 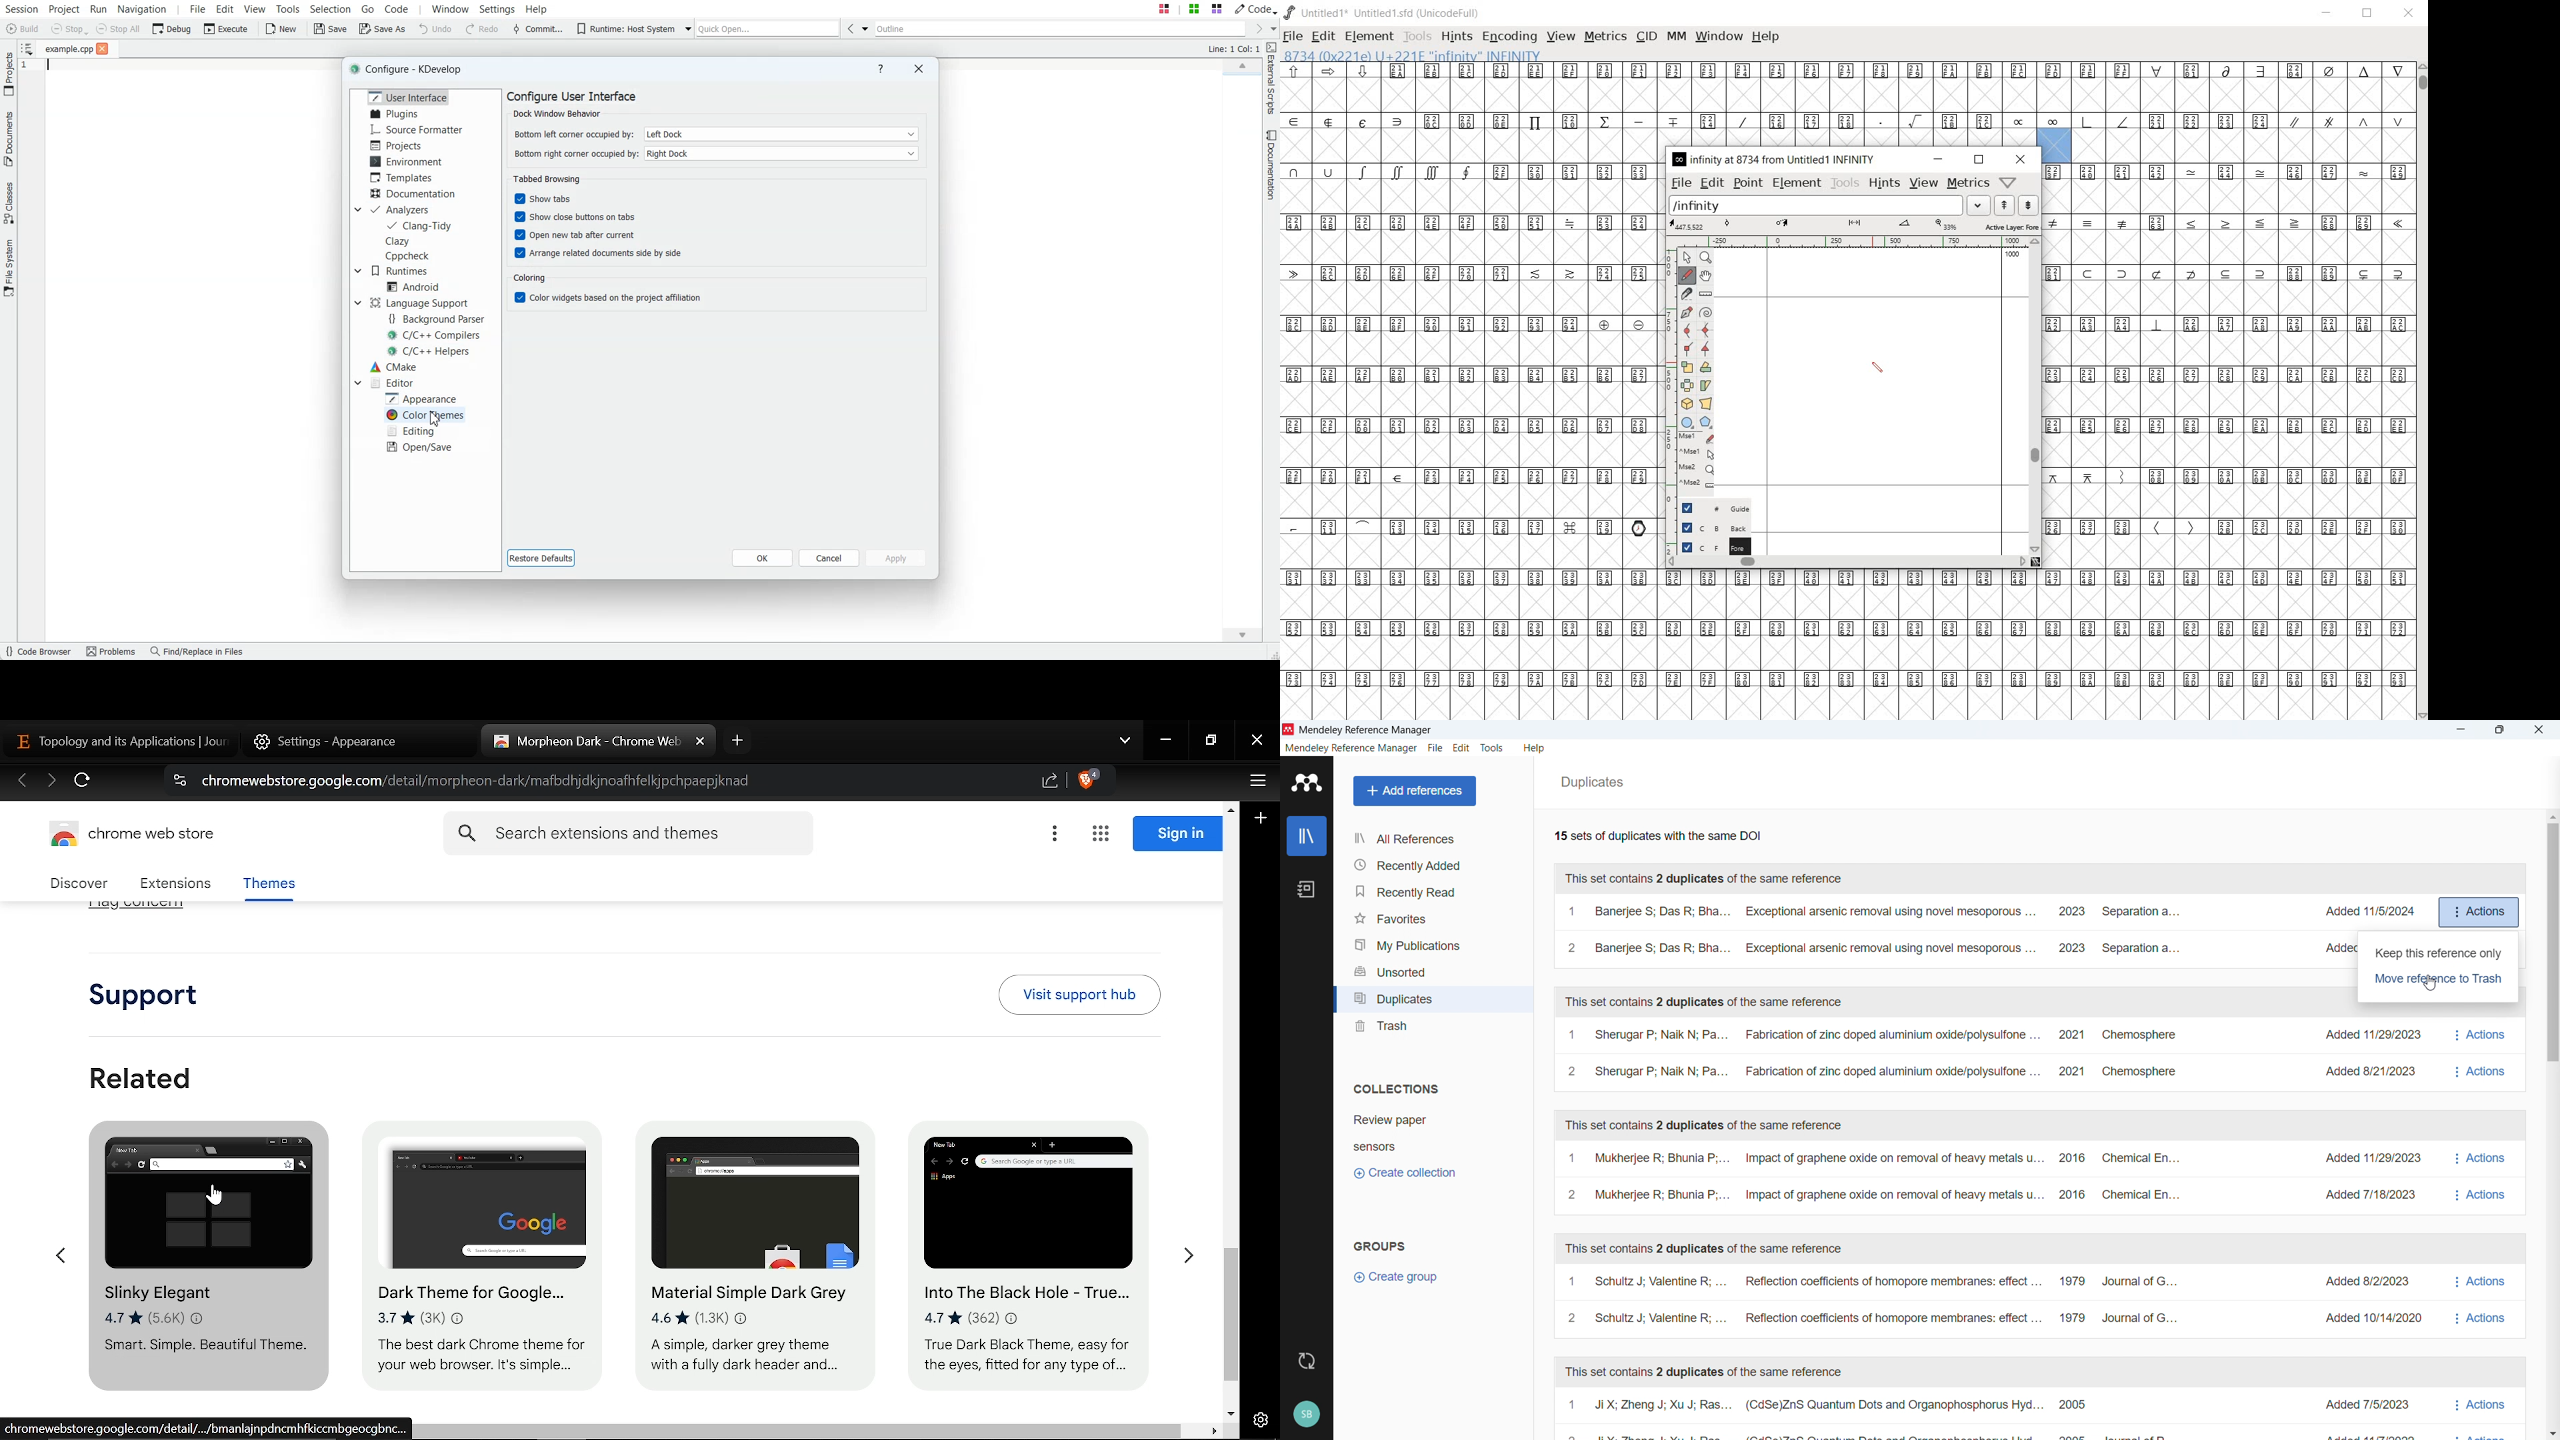 What do you see at coordinates (595, 253) in the screenshot?
I see `Enable Arrange related documents side by side` at bounding box center [595, 253].